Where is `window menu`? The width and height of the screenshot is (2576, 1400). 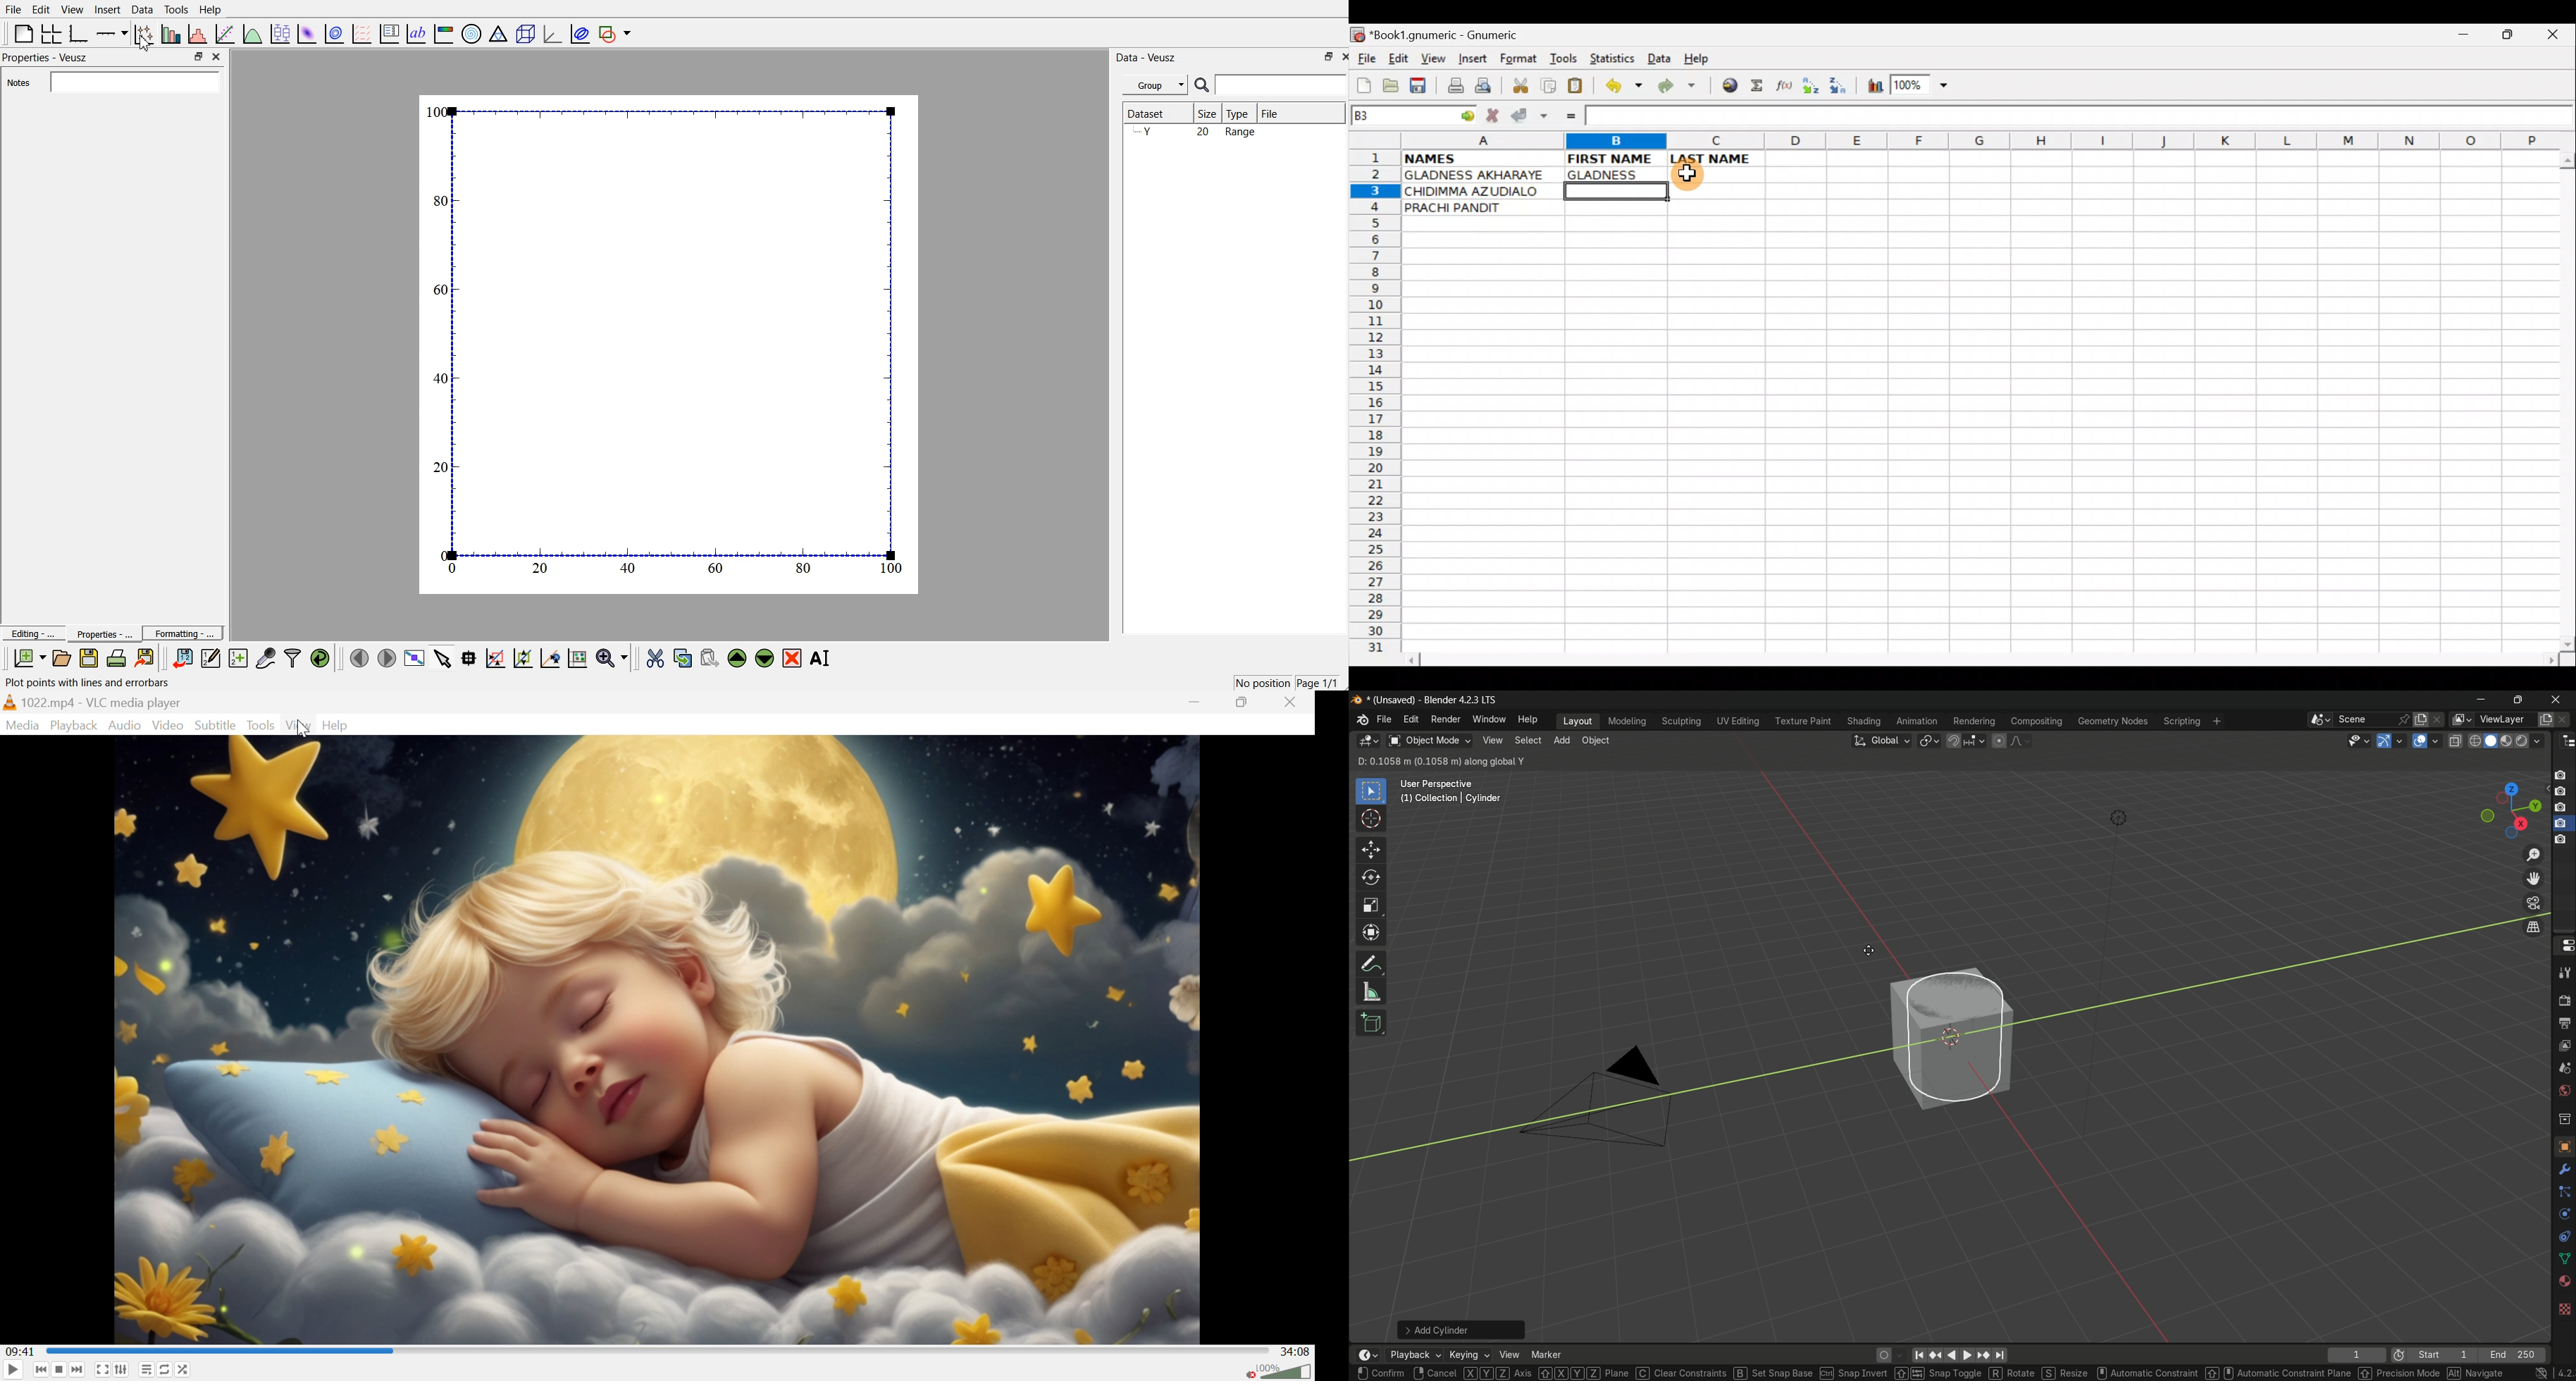 window menu is located at coordinates (1490, 720).